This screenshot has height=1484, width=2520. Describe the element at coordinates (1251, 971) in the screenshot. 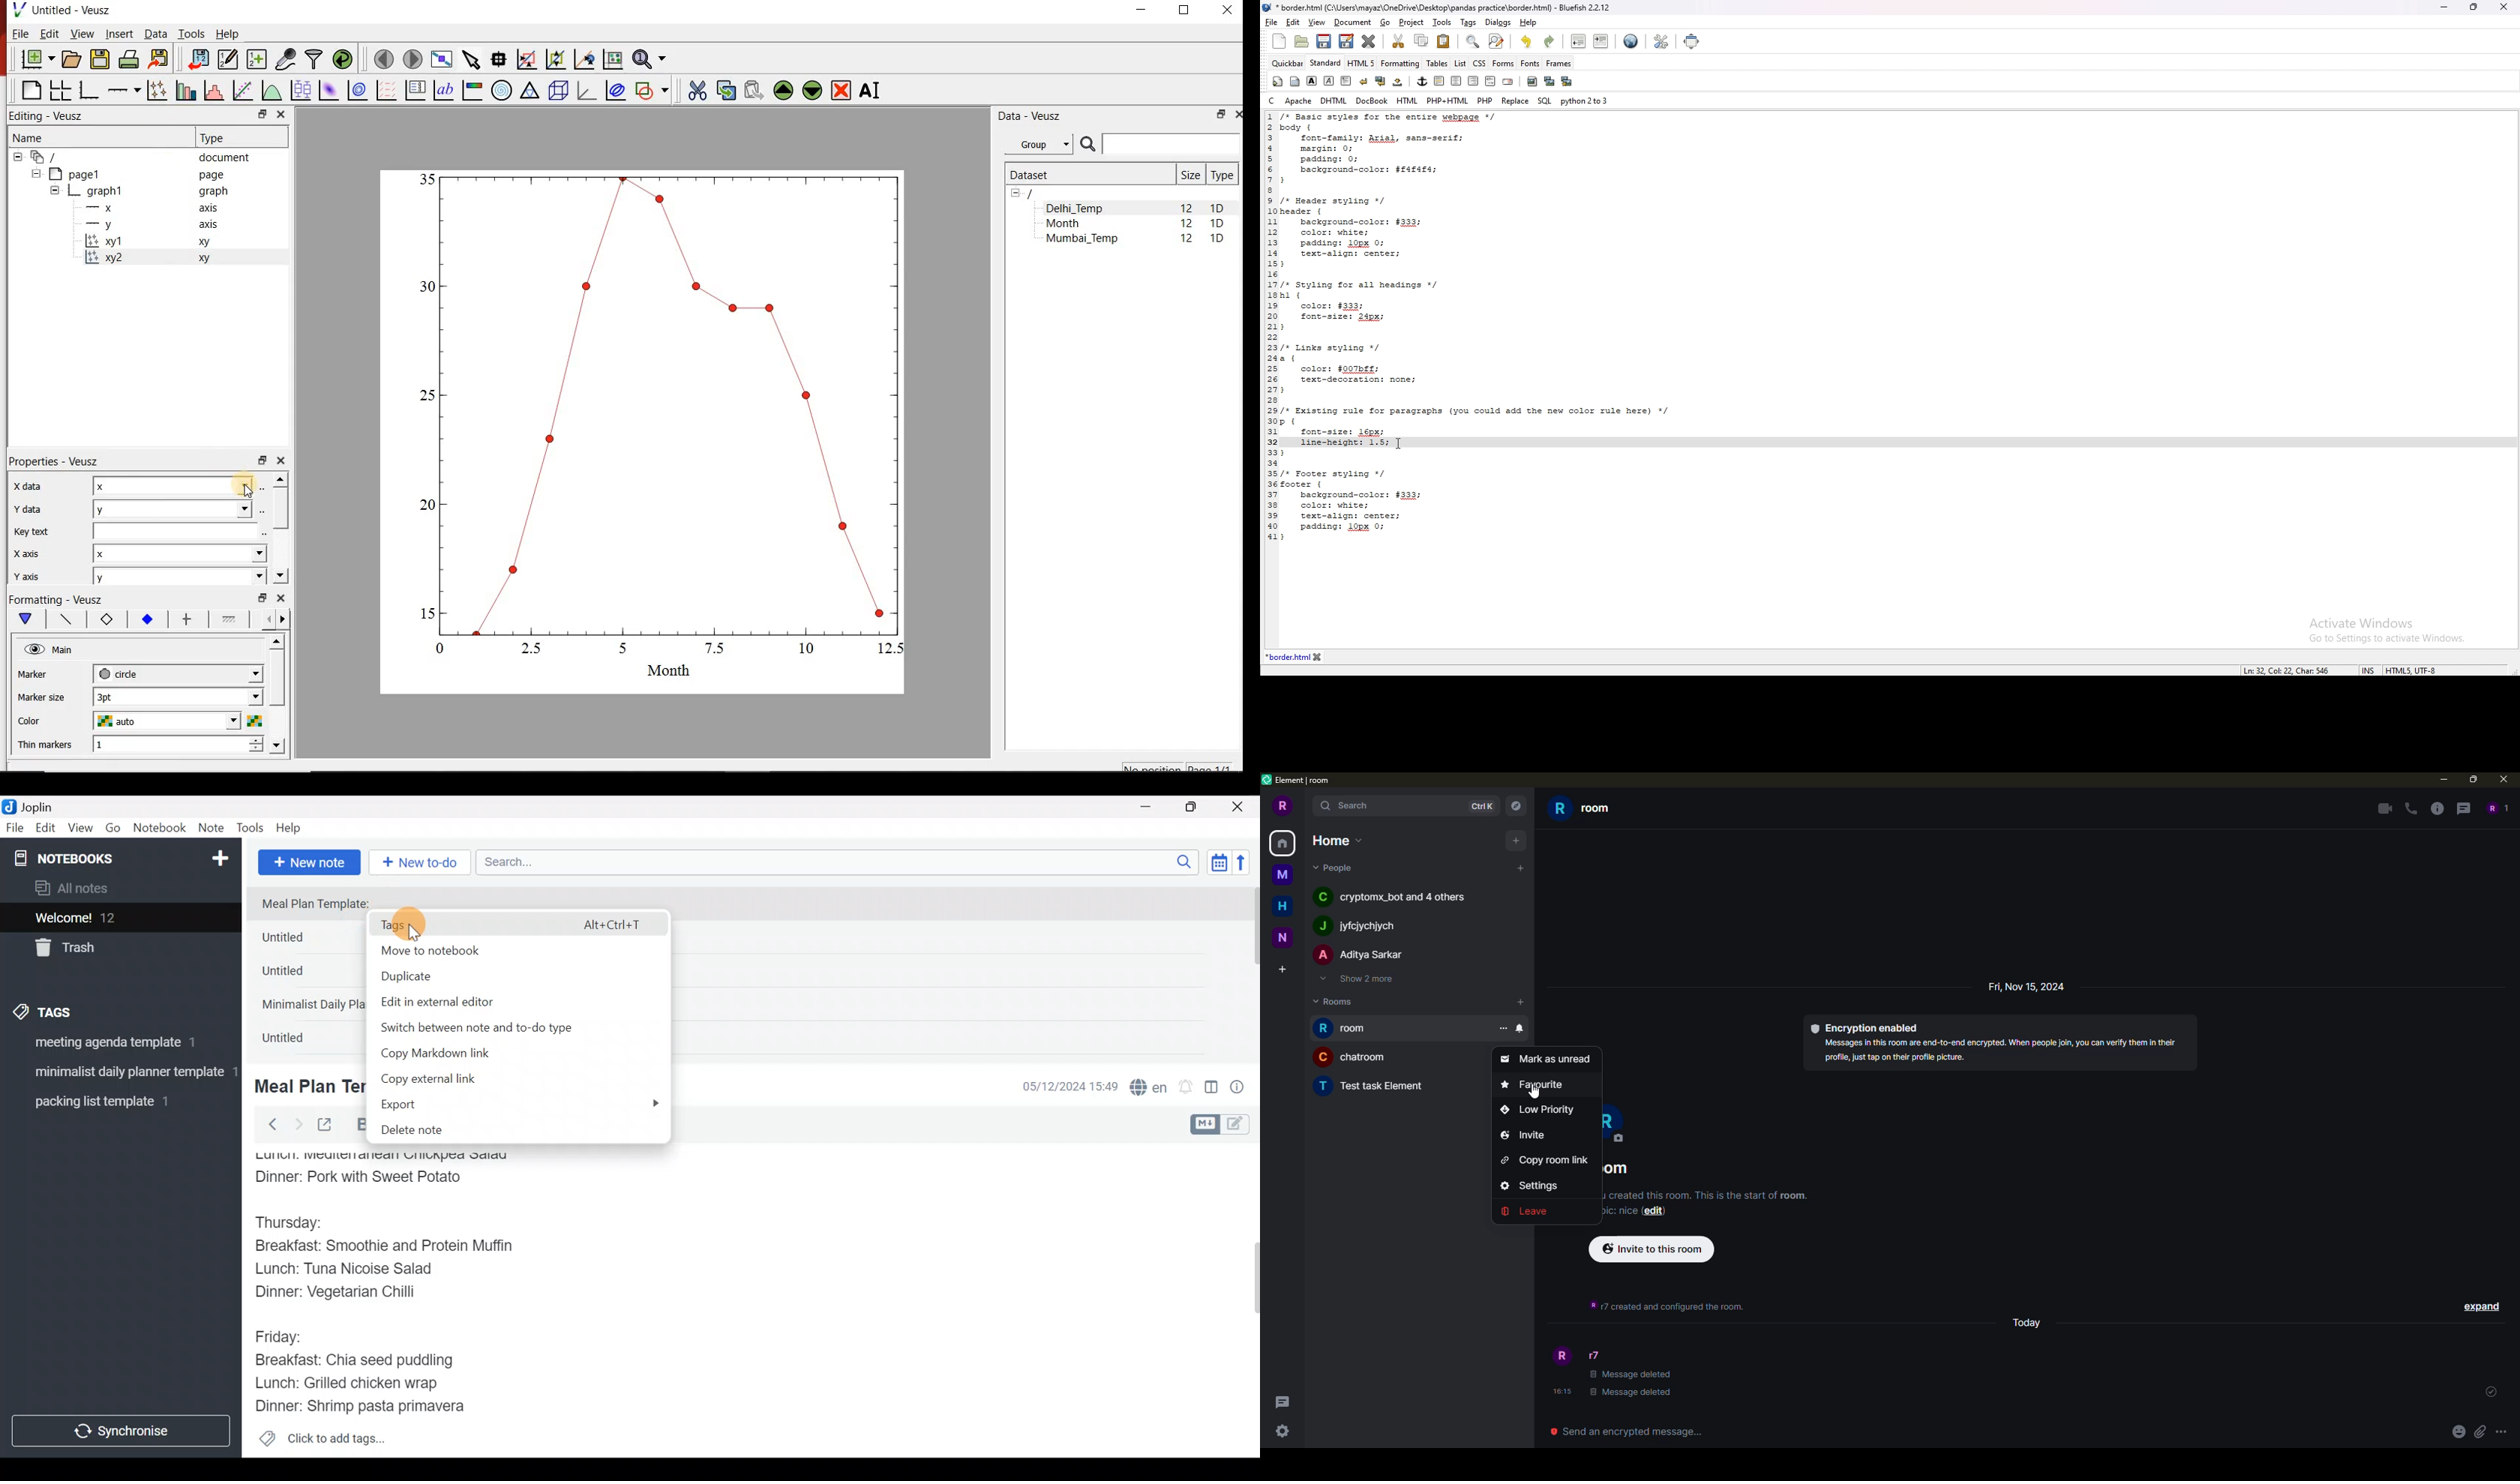

I see `scroll bar` at that location.